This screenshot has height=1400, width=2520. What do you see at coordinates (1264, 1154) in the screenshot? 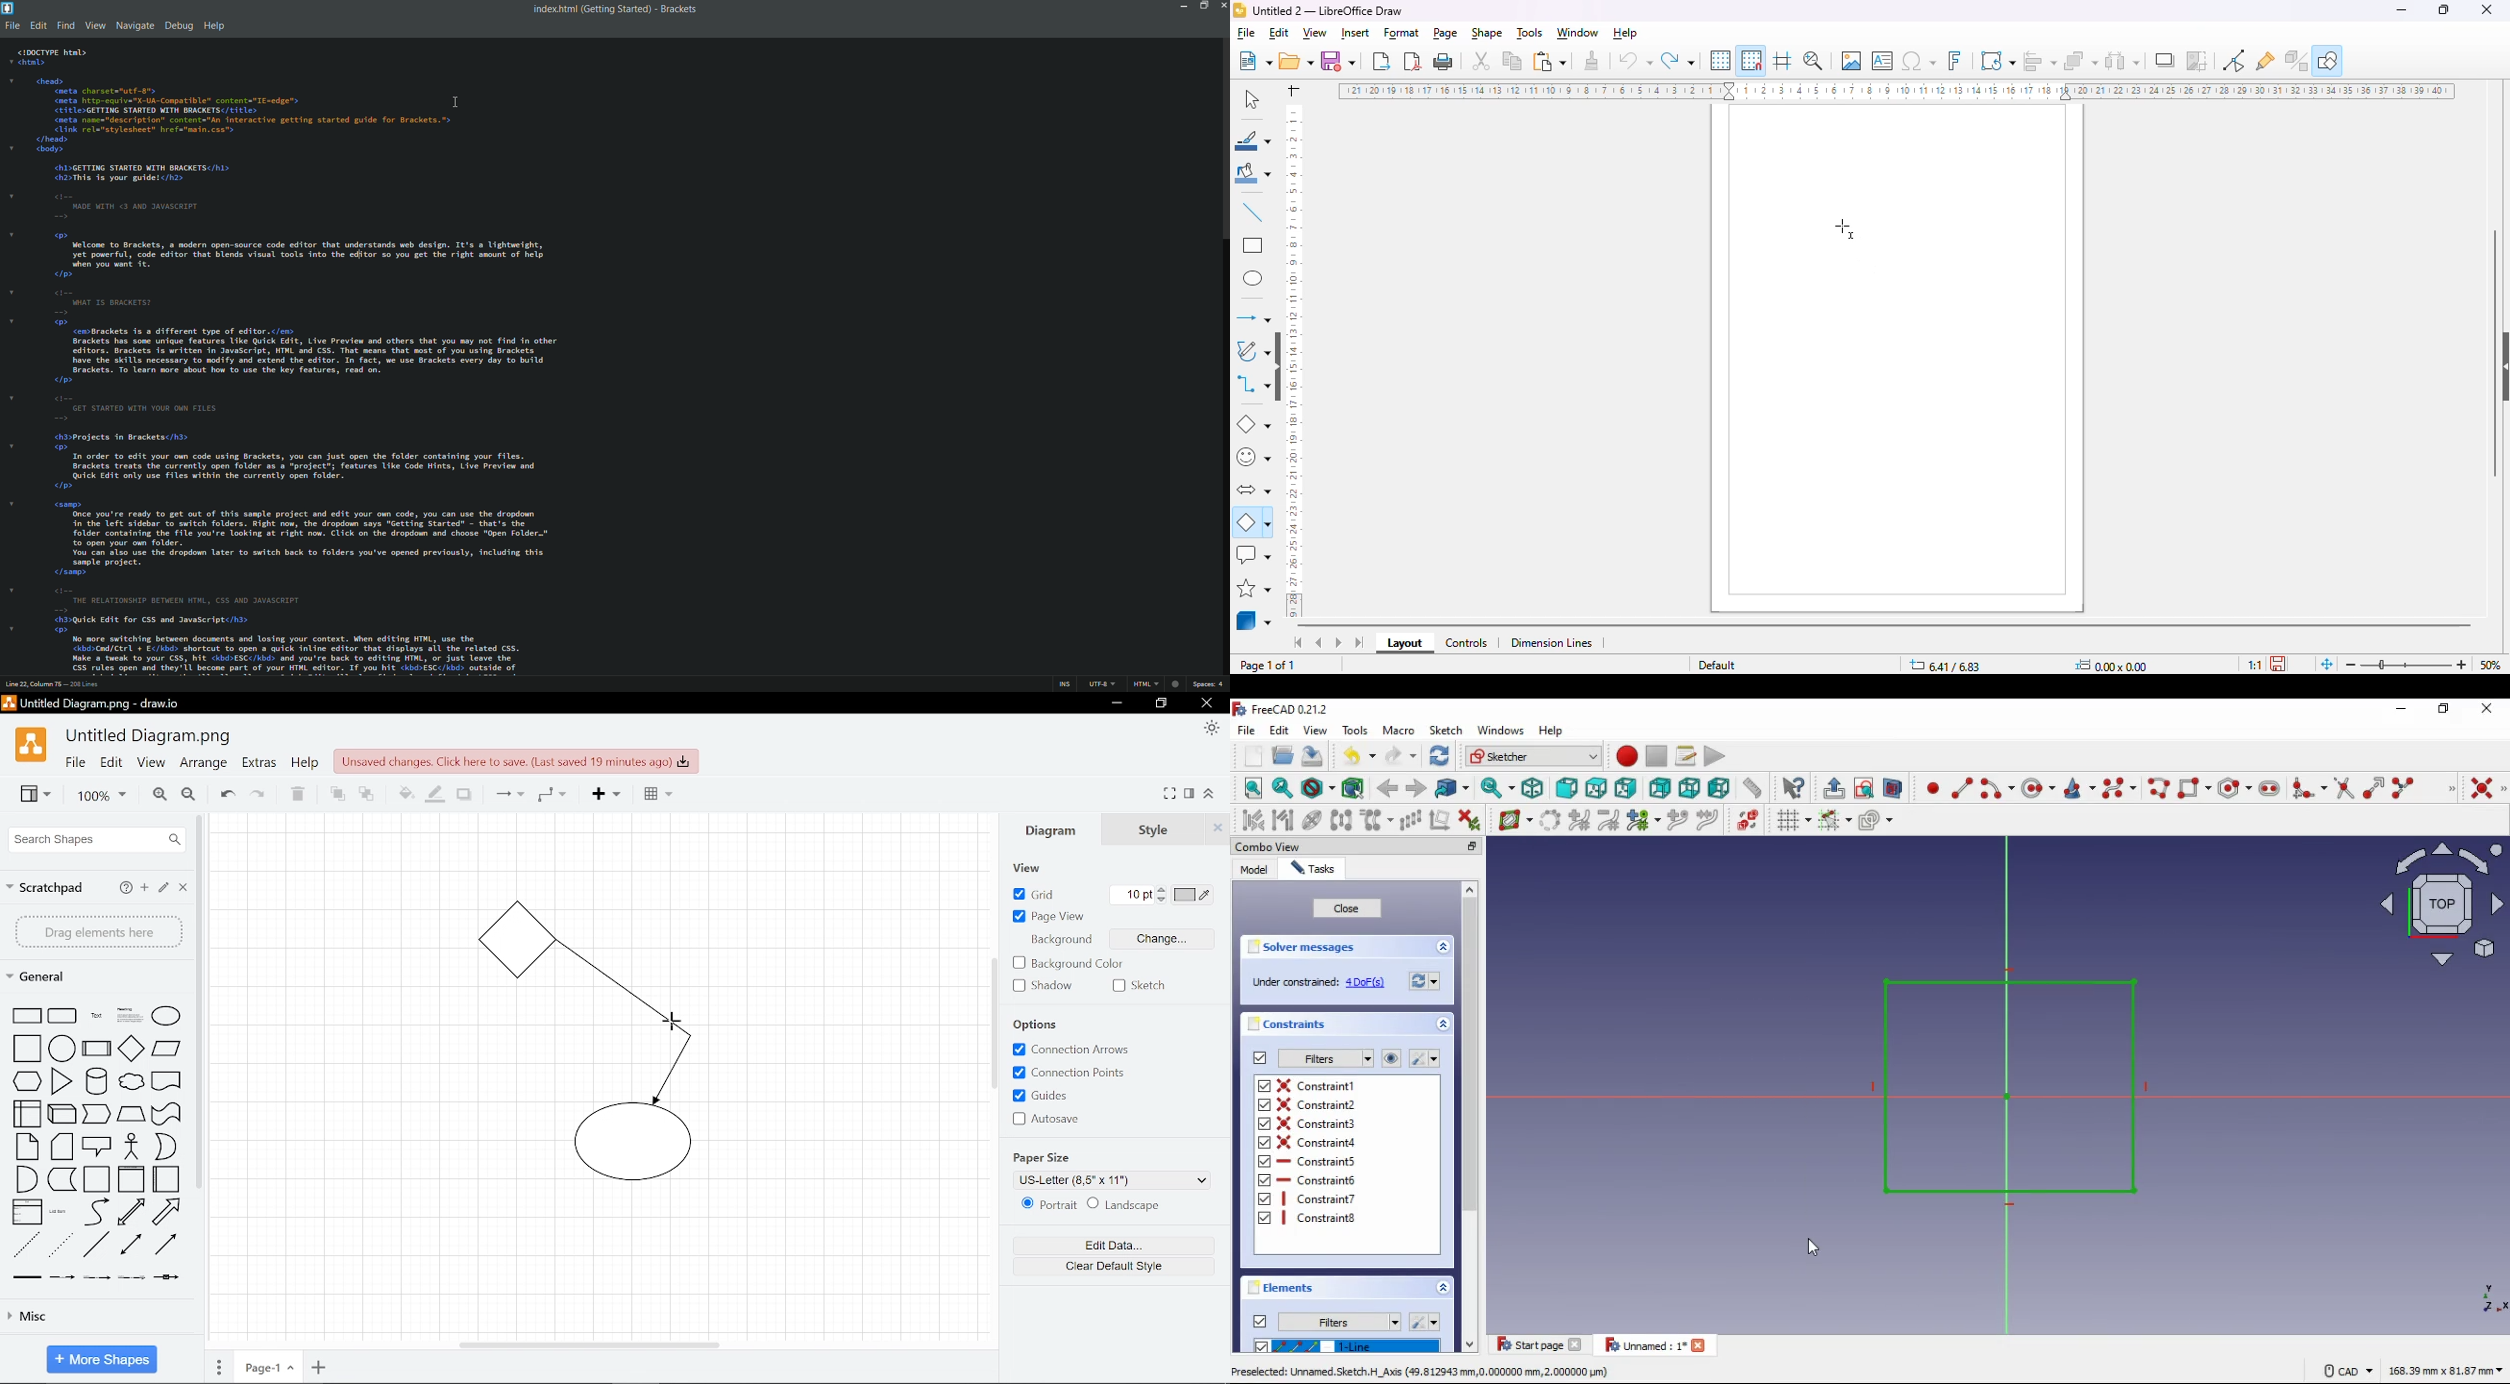
I see `checkbox` at bounding box center [1264, 1154].